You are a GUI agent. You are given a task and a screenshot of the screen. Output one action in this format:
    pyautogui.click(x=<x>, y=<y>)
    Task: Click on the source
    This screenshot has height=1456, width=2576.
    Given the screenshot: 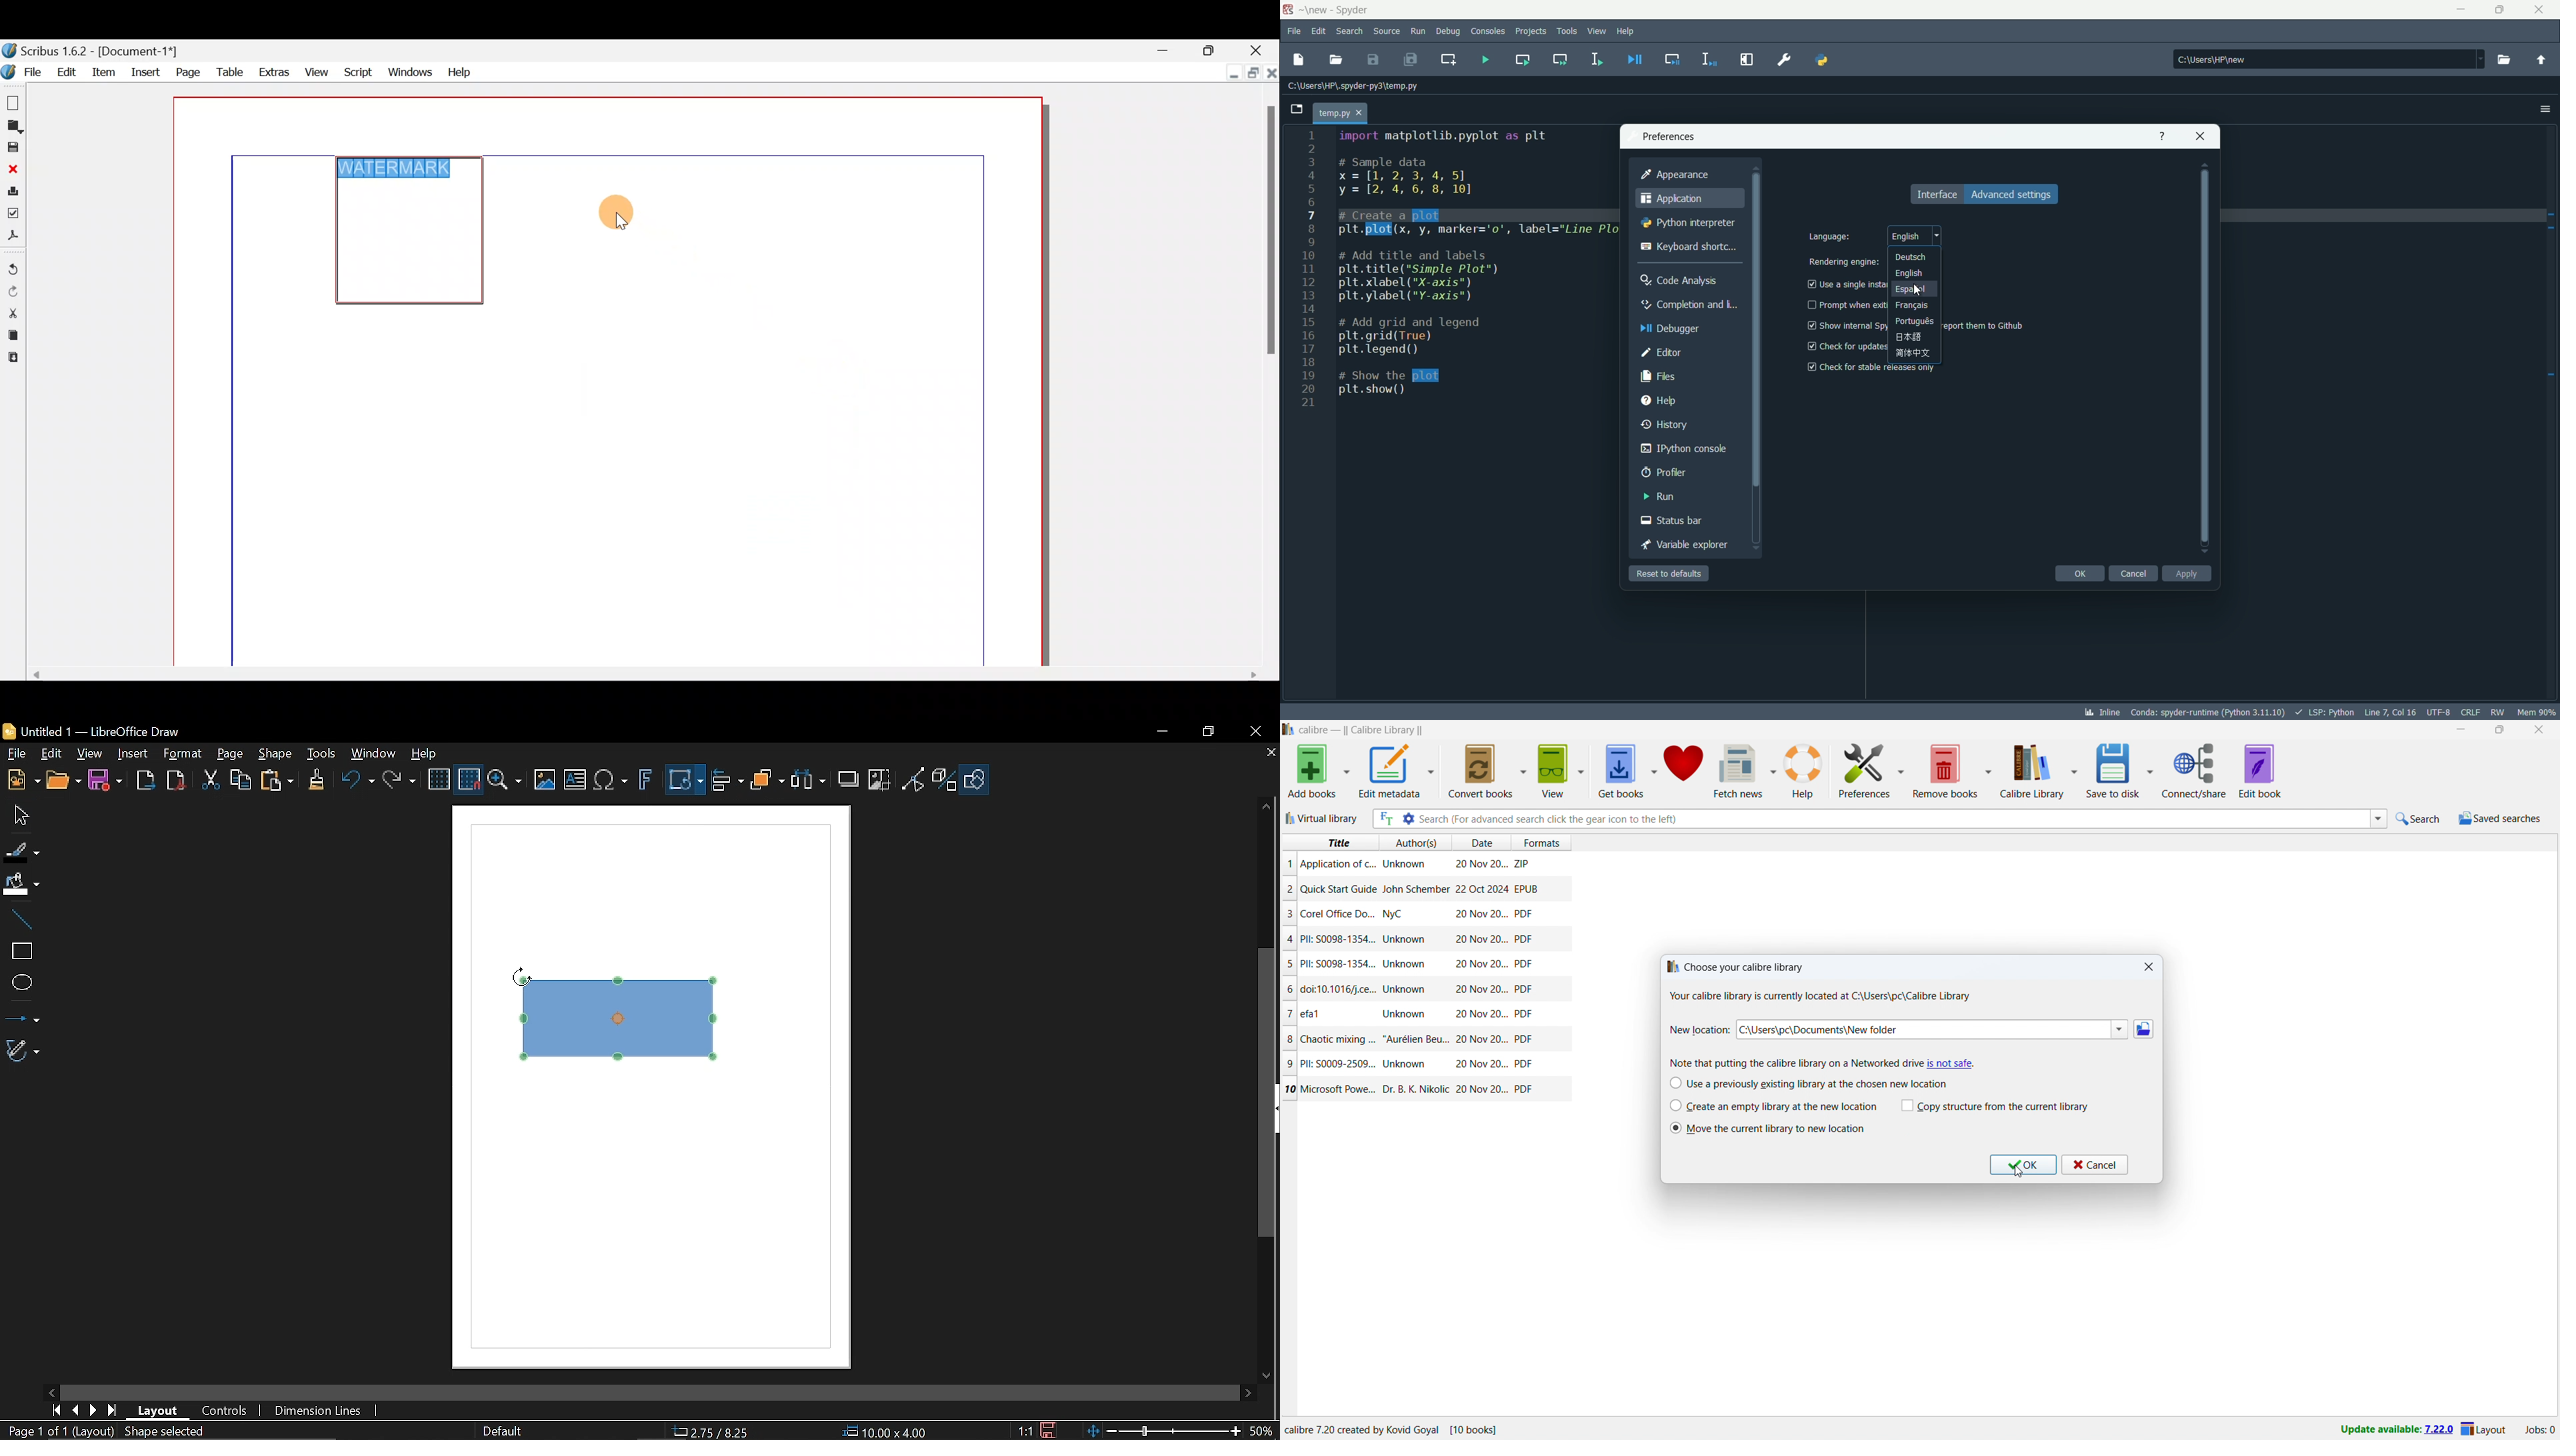 What is the action you would take?
    pyautogui.click(x=1387, y=31)
    